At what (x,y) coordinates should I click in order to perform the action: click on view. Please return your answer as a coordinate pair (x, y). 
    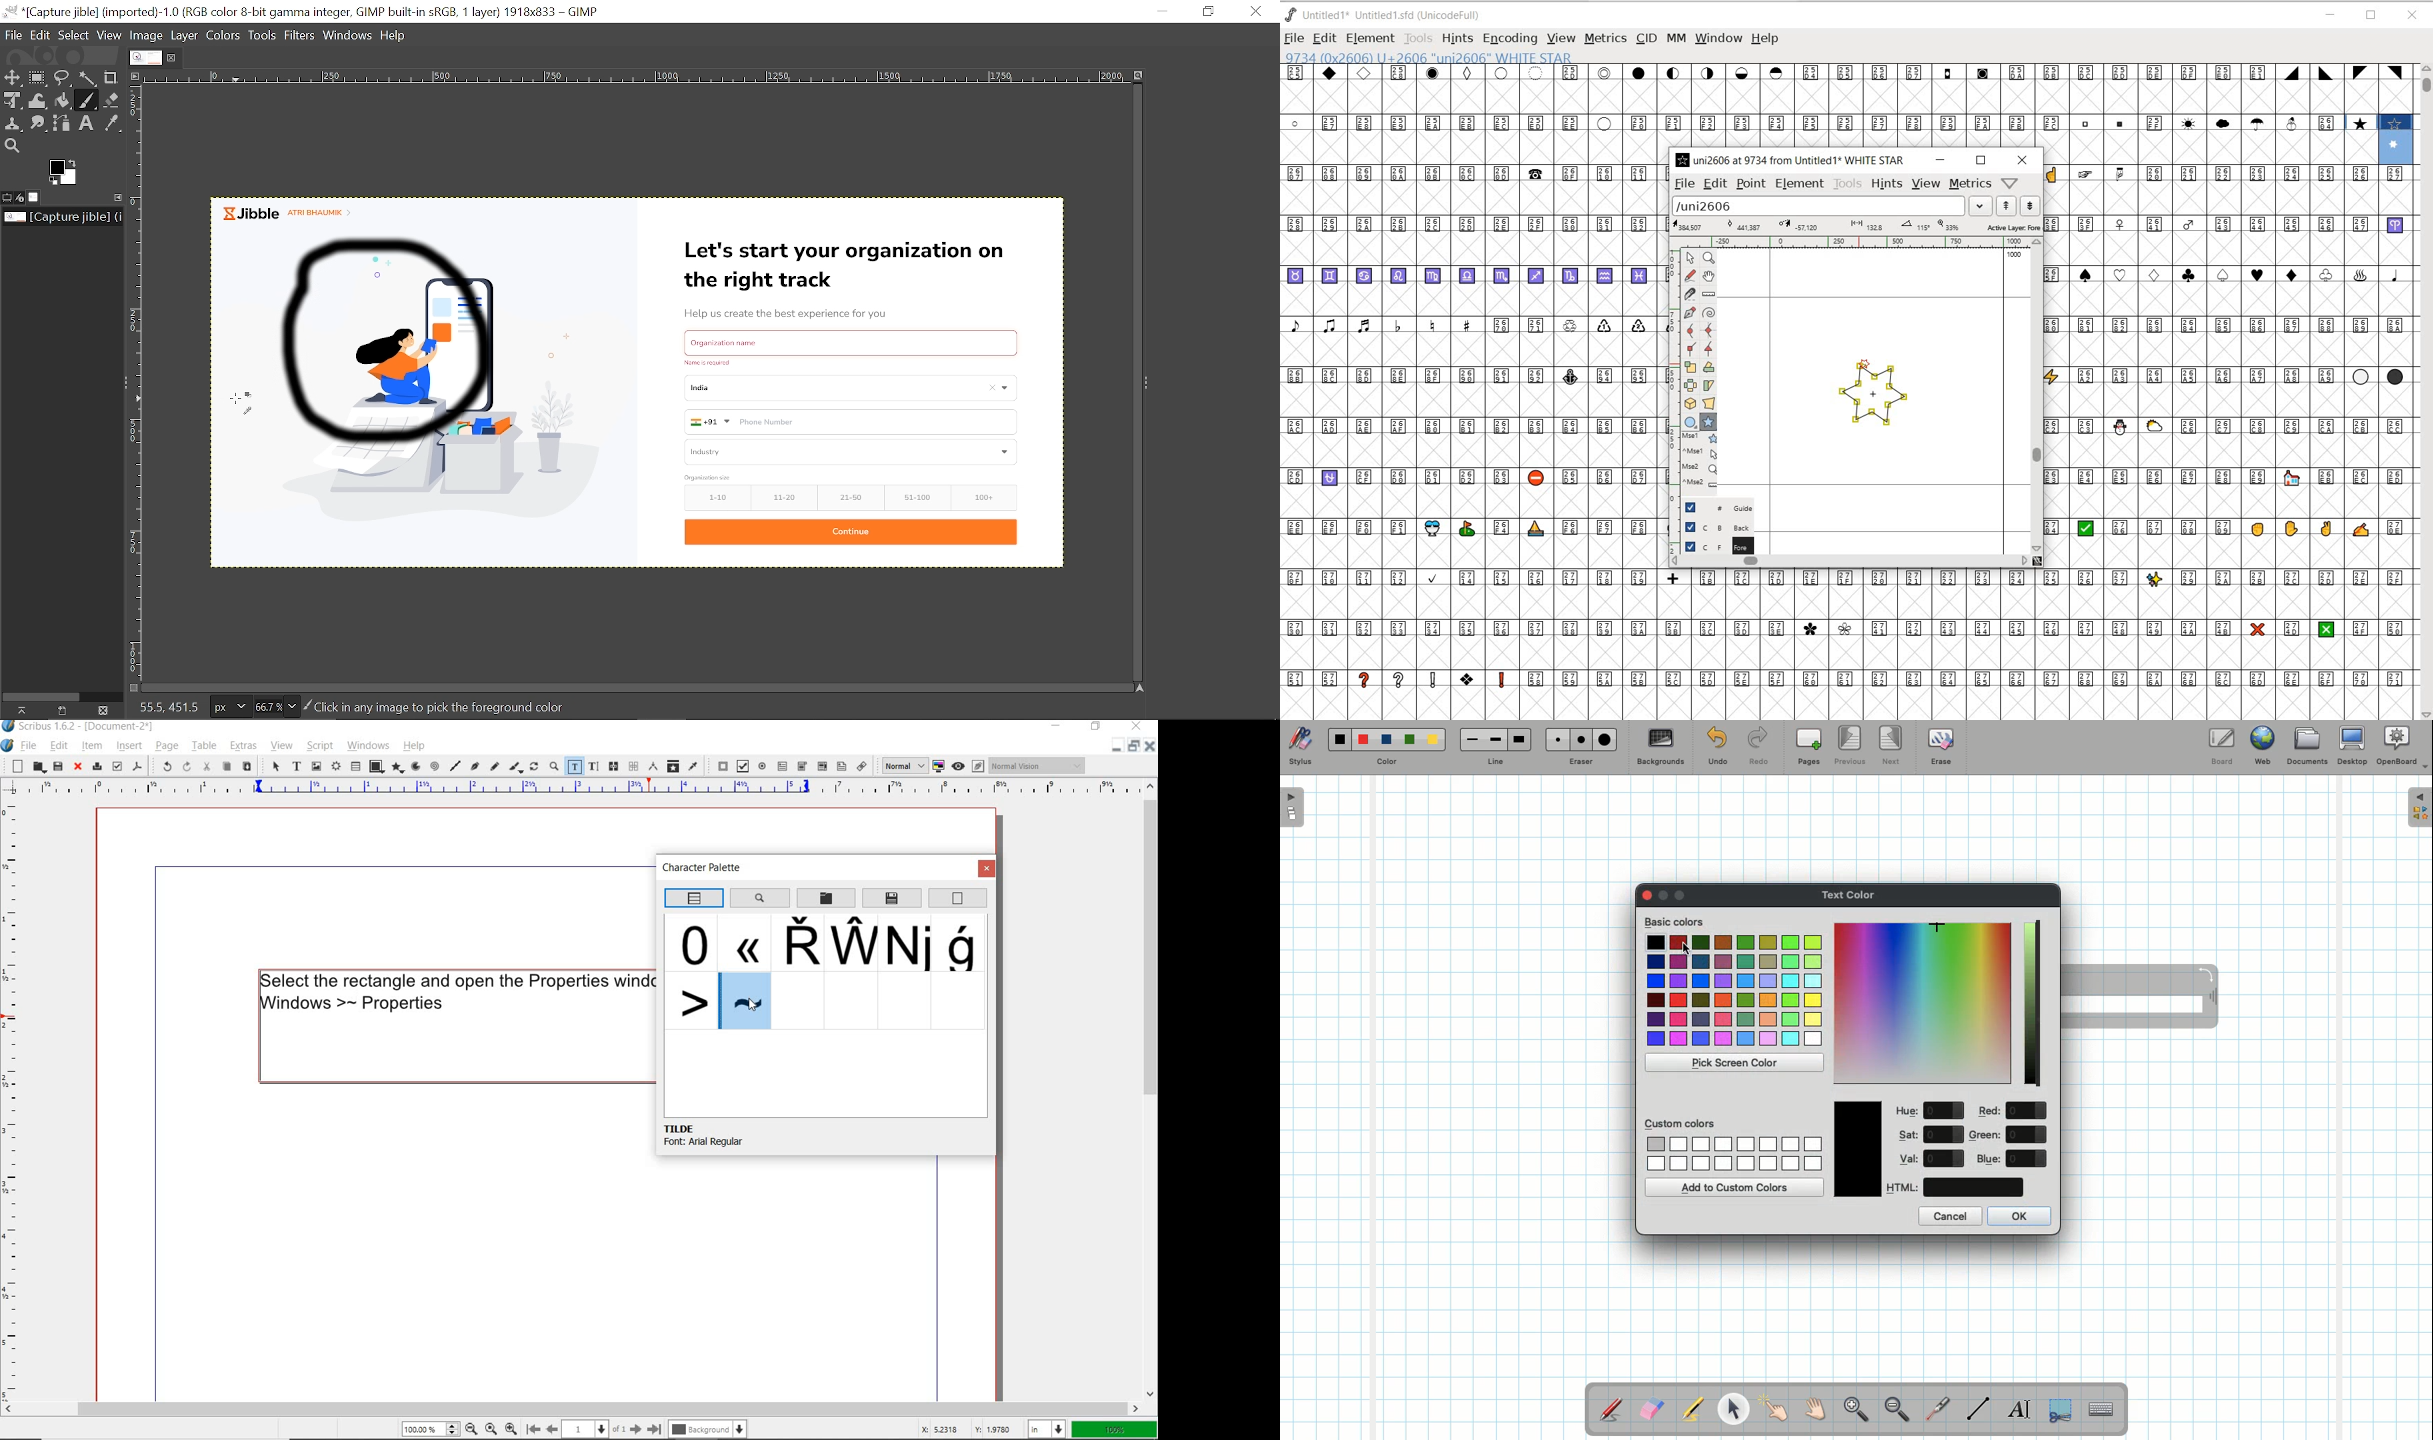
    Looking at the image, I should click on (281, 748).